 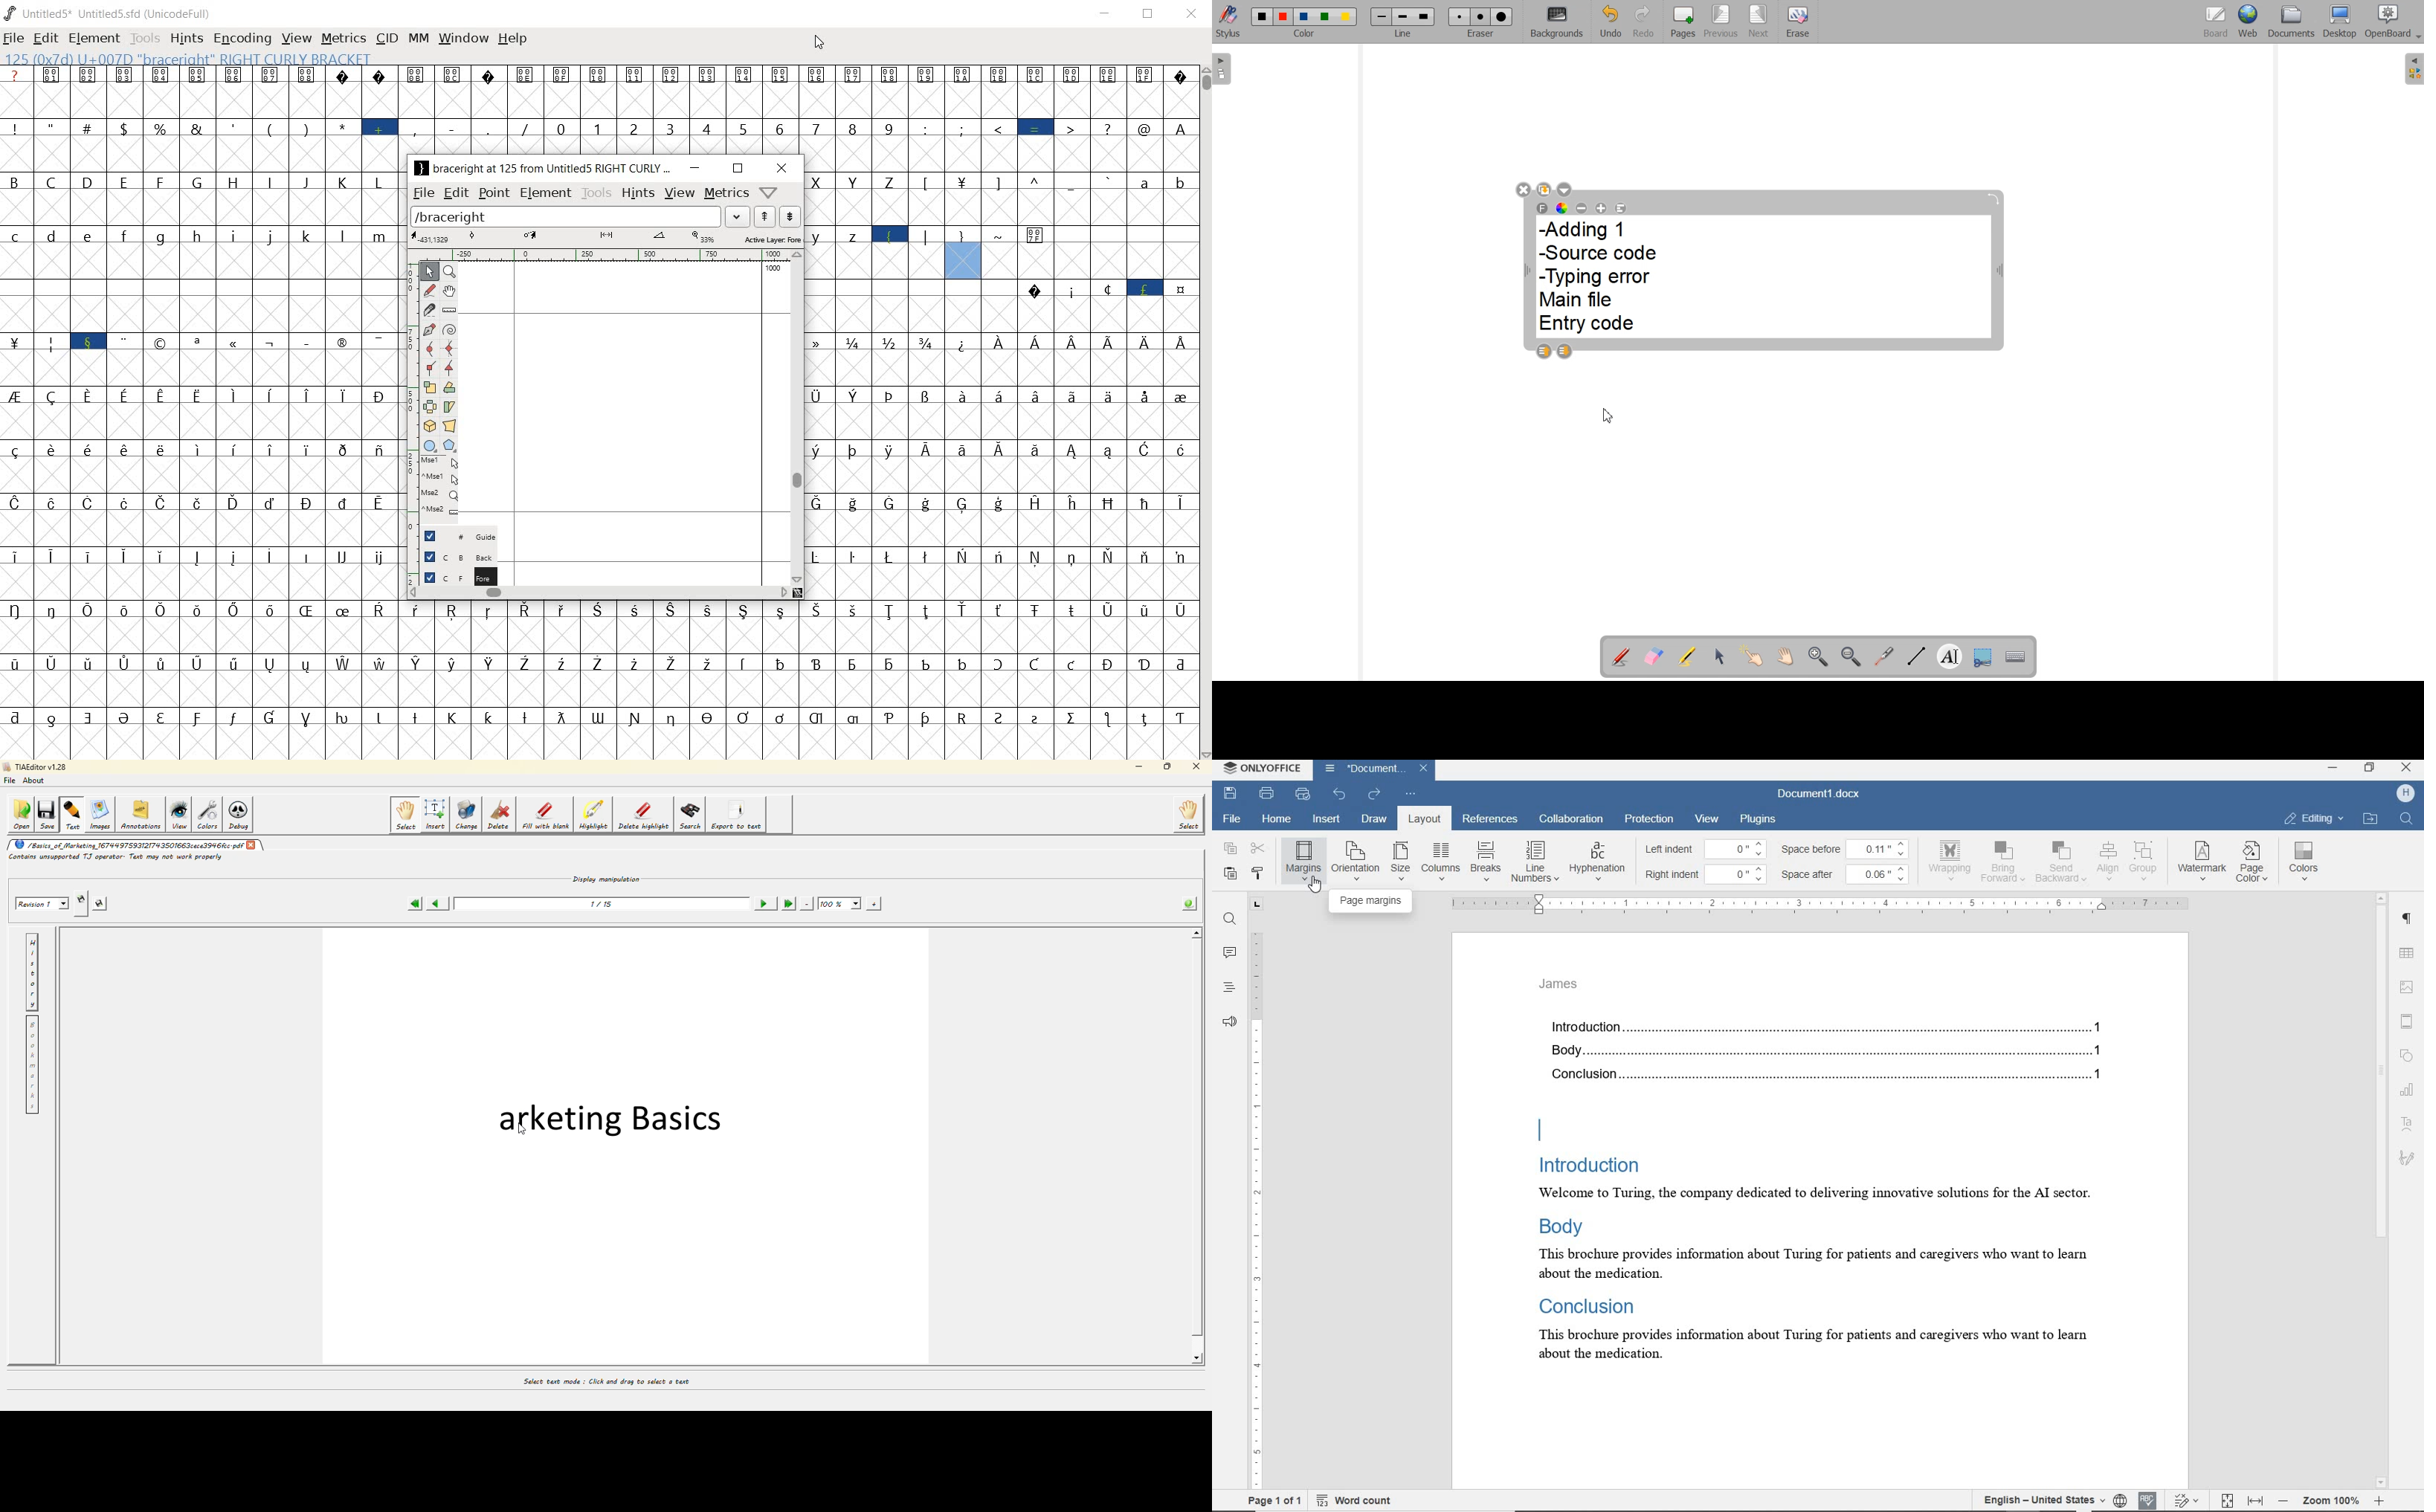 I want to click on fit to width, so click(x=2256, y=1500).